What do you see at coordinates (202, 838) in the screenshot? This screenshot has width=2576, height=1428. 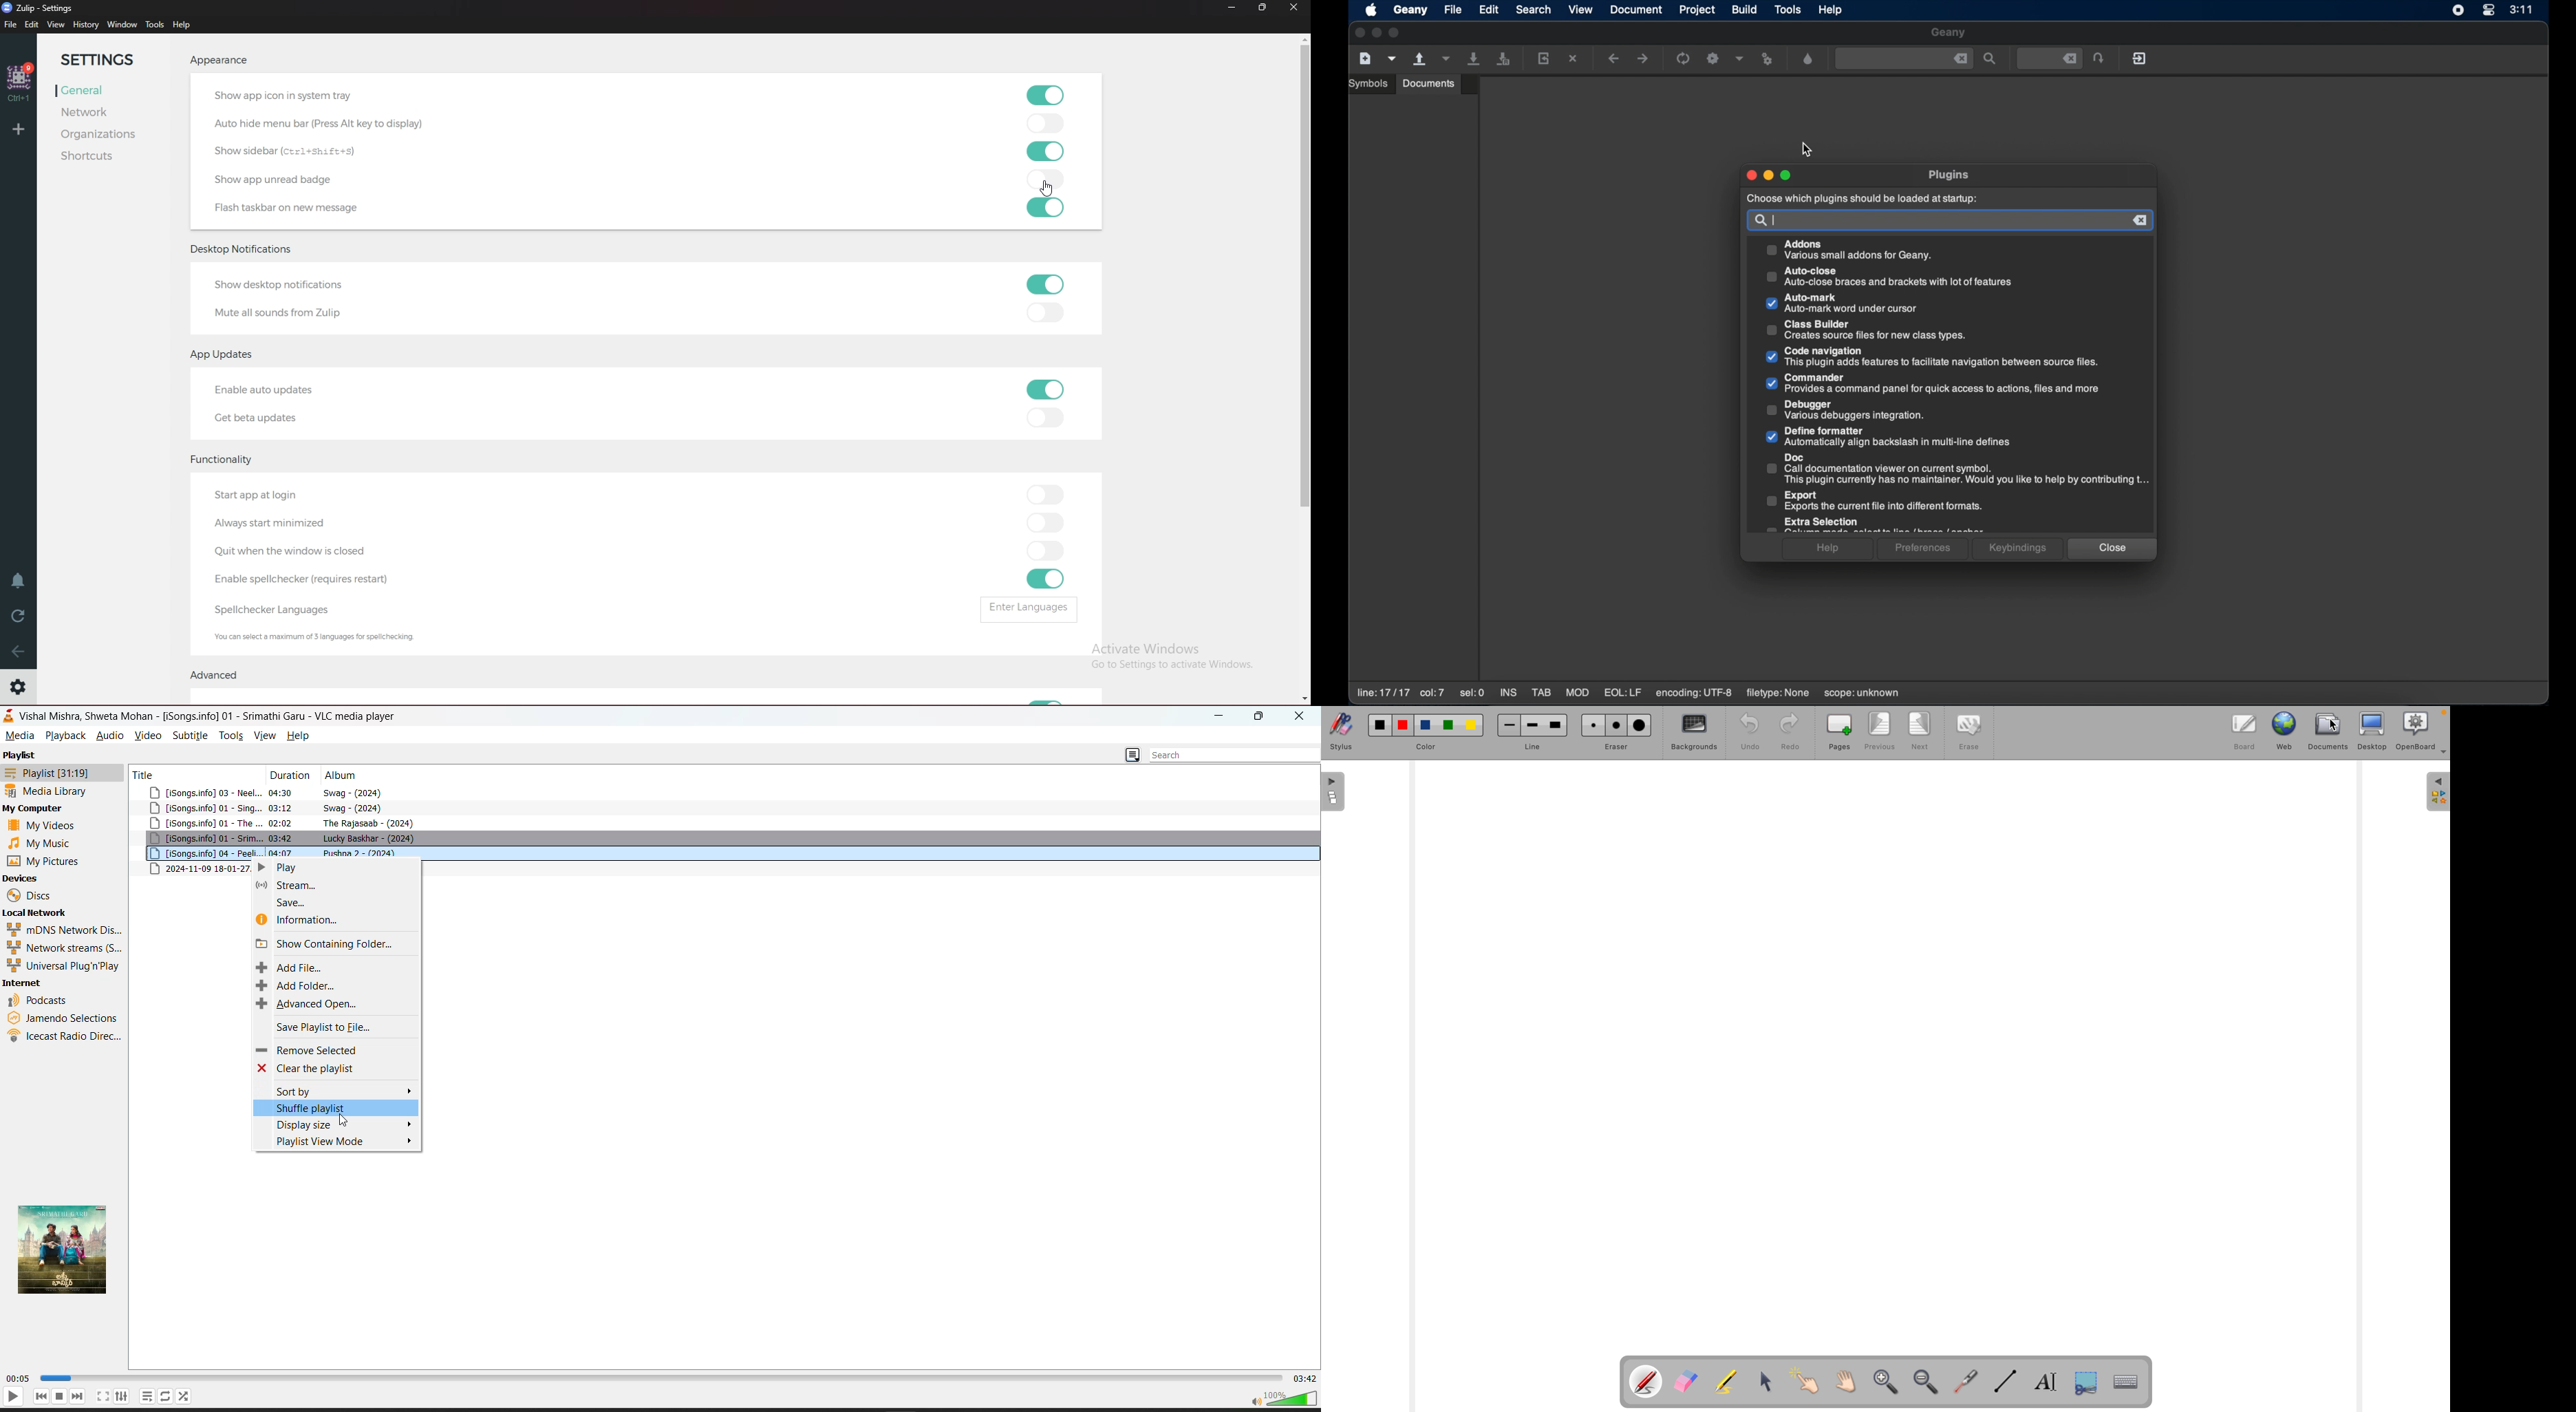 I see `song info 01-srim` at bounding box center [202, 838].